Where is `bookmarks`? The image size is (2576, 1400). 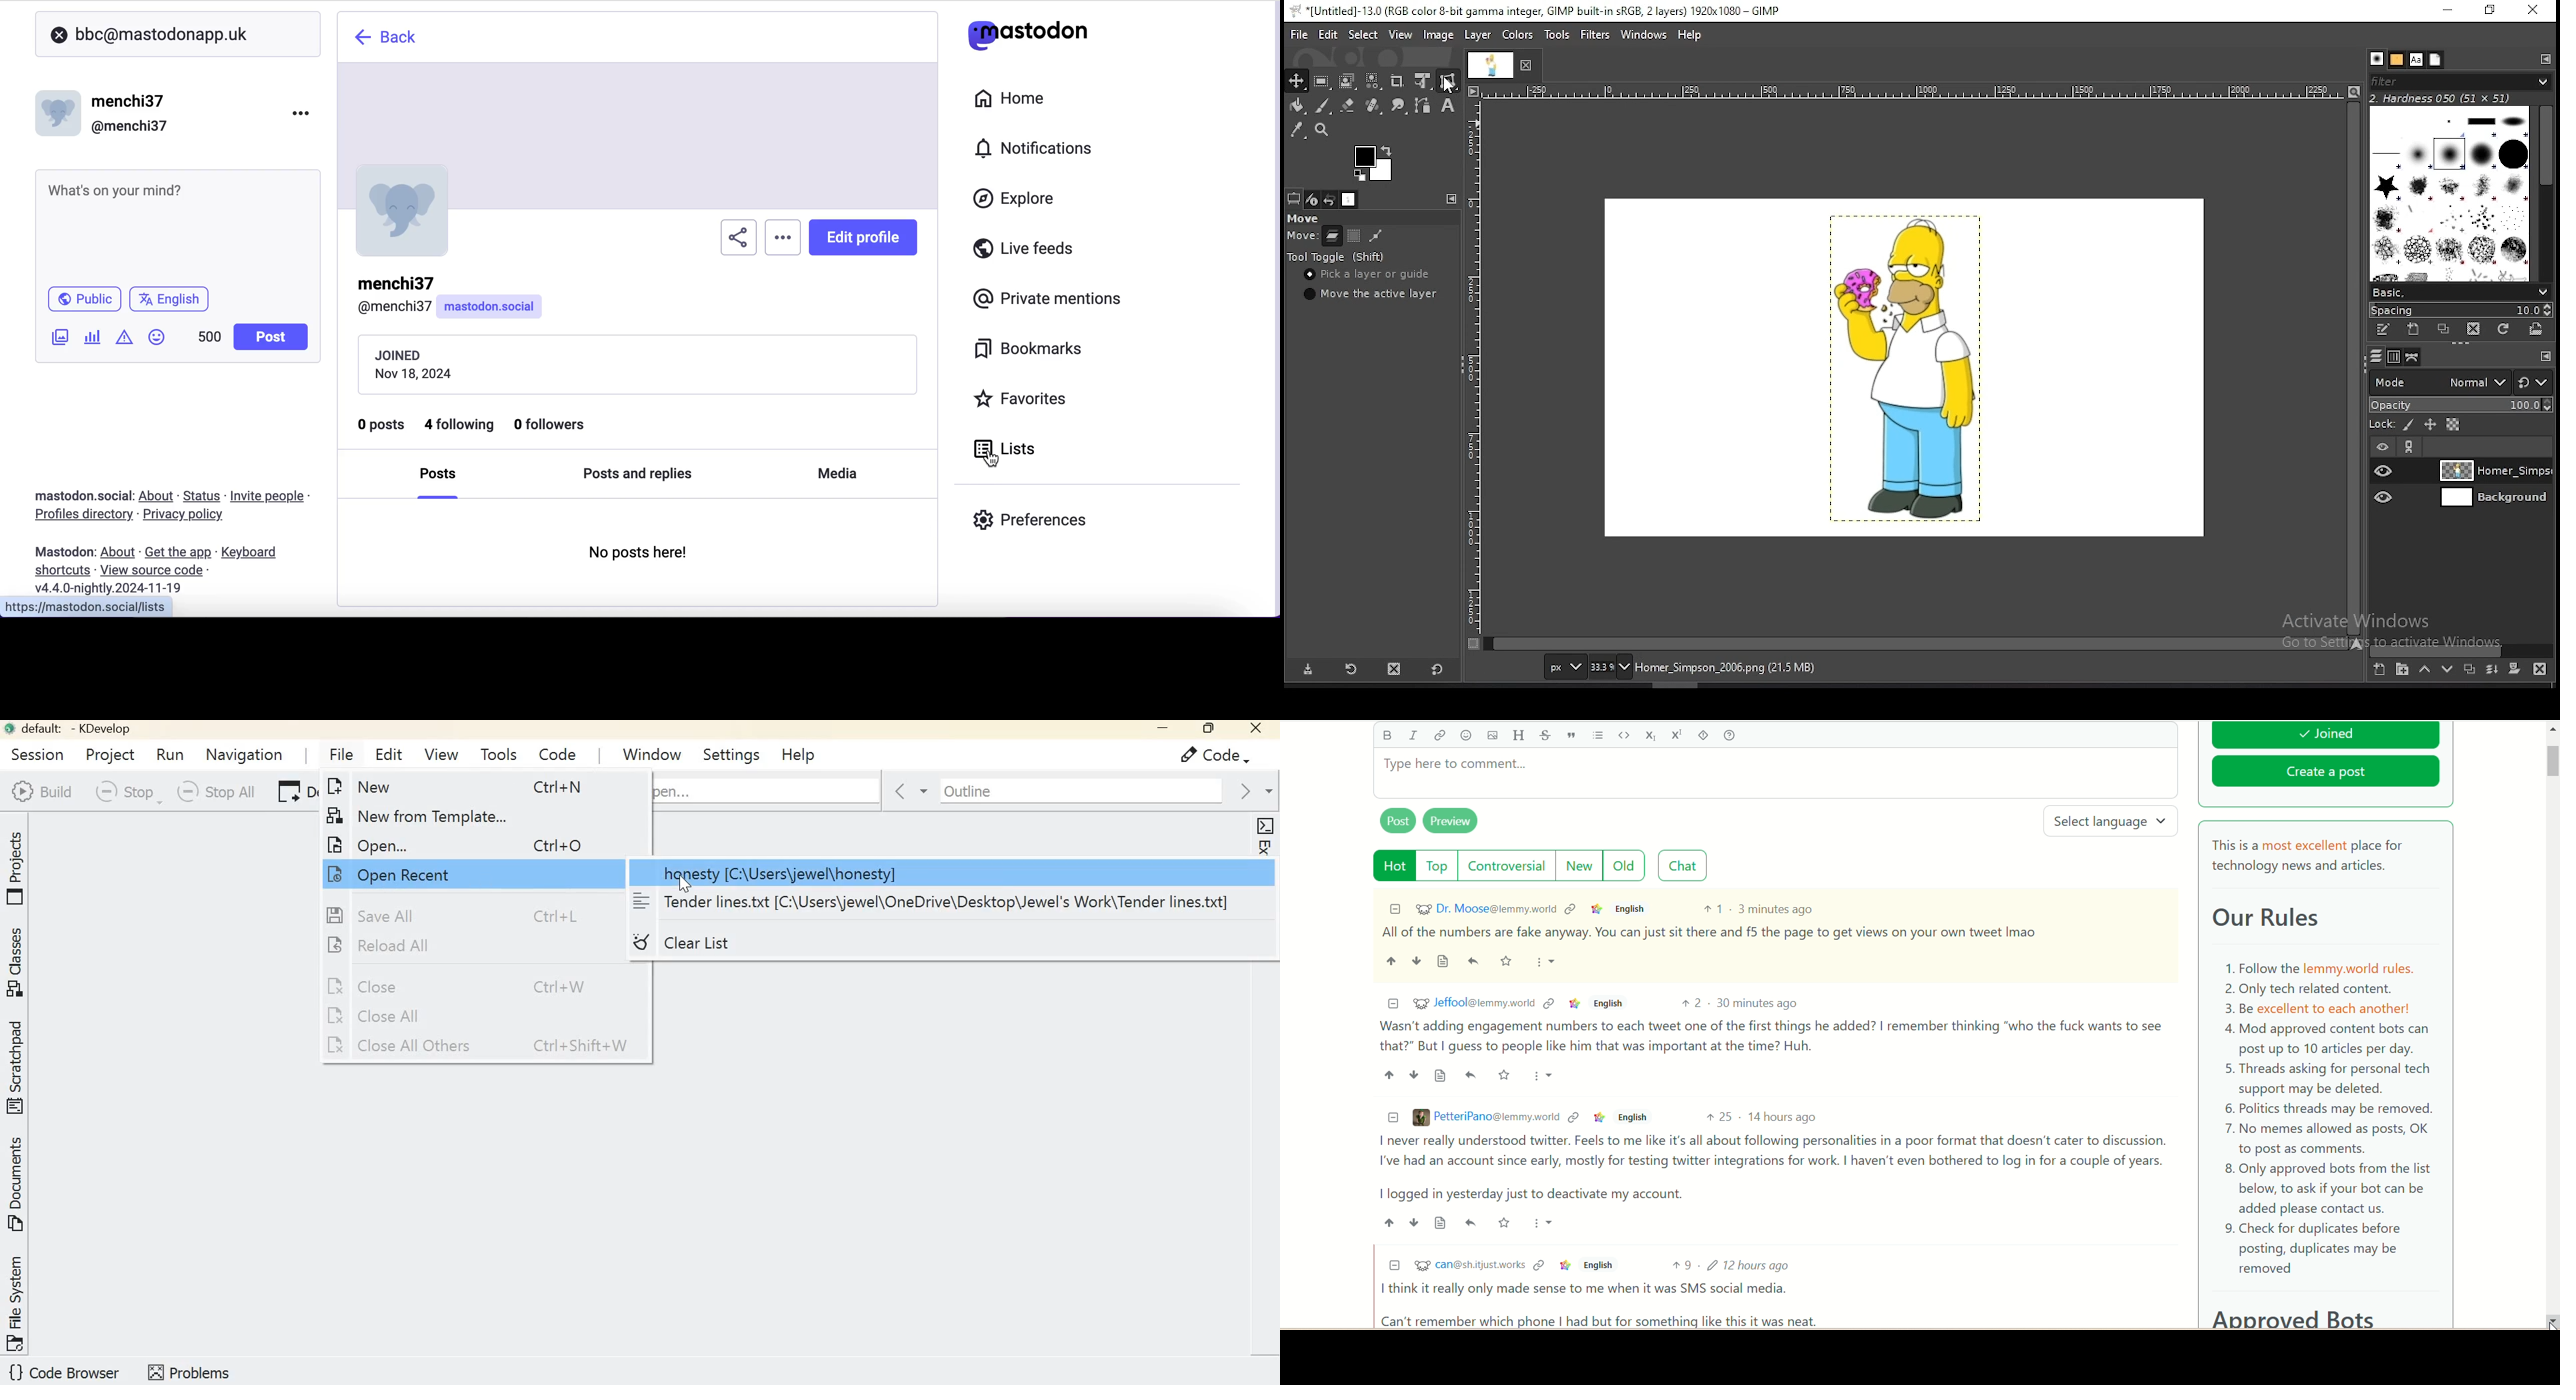 bookmarks is located at coordinates (1022, 351).